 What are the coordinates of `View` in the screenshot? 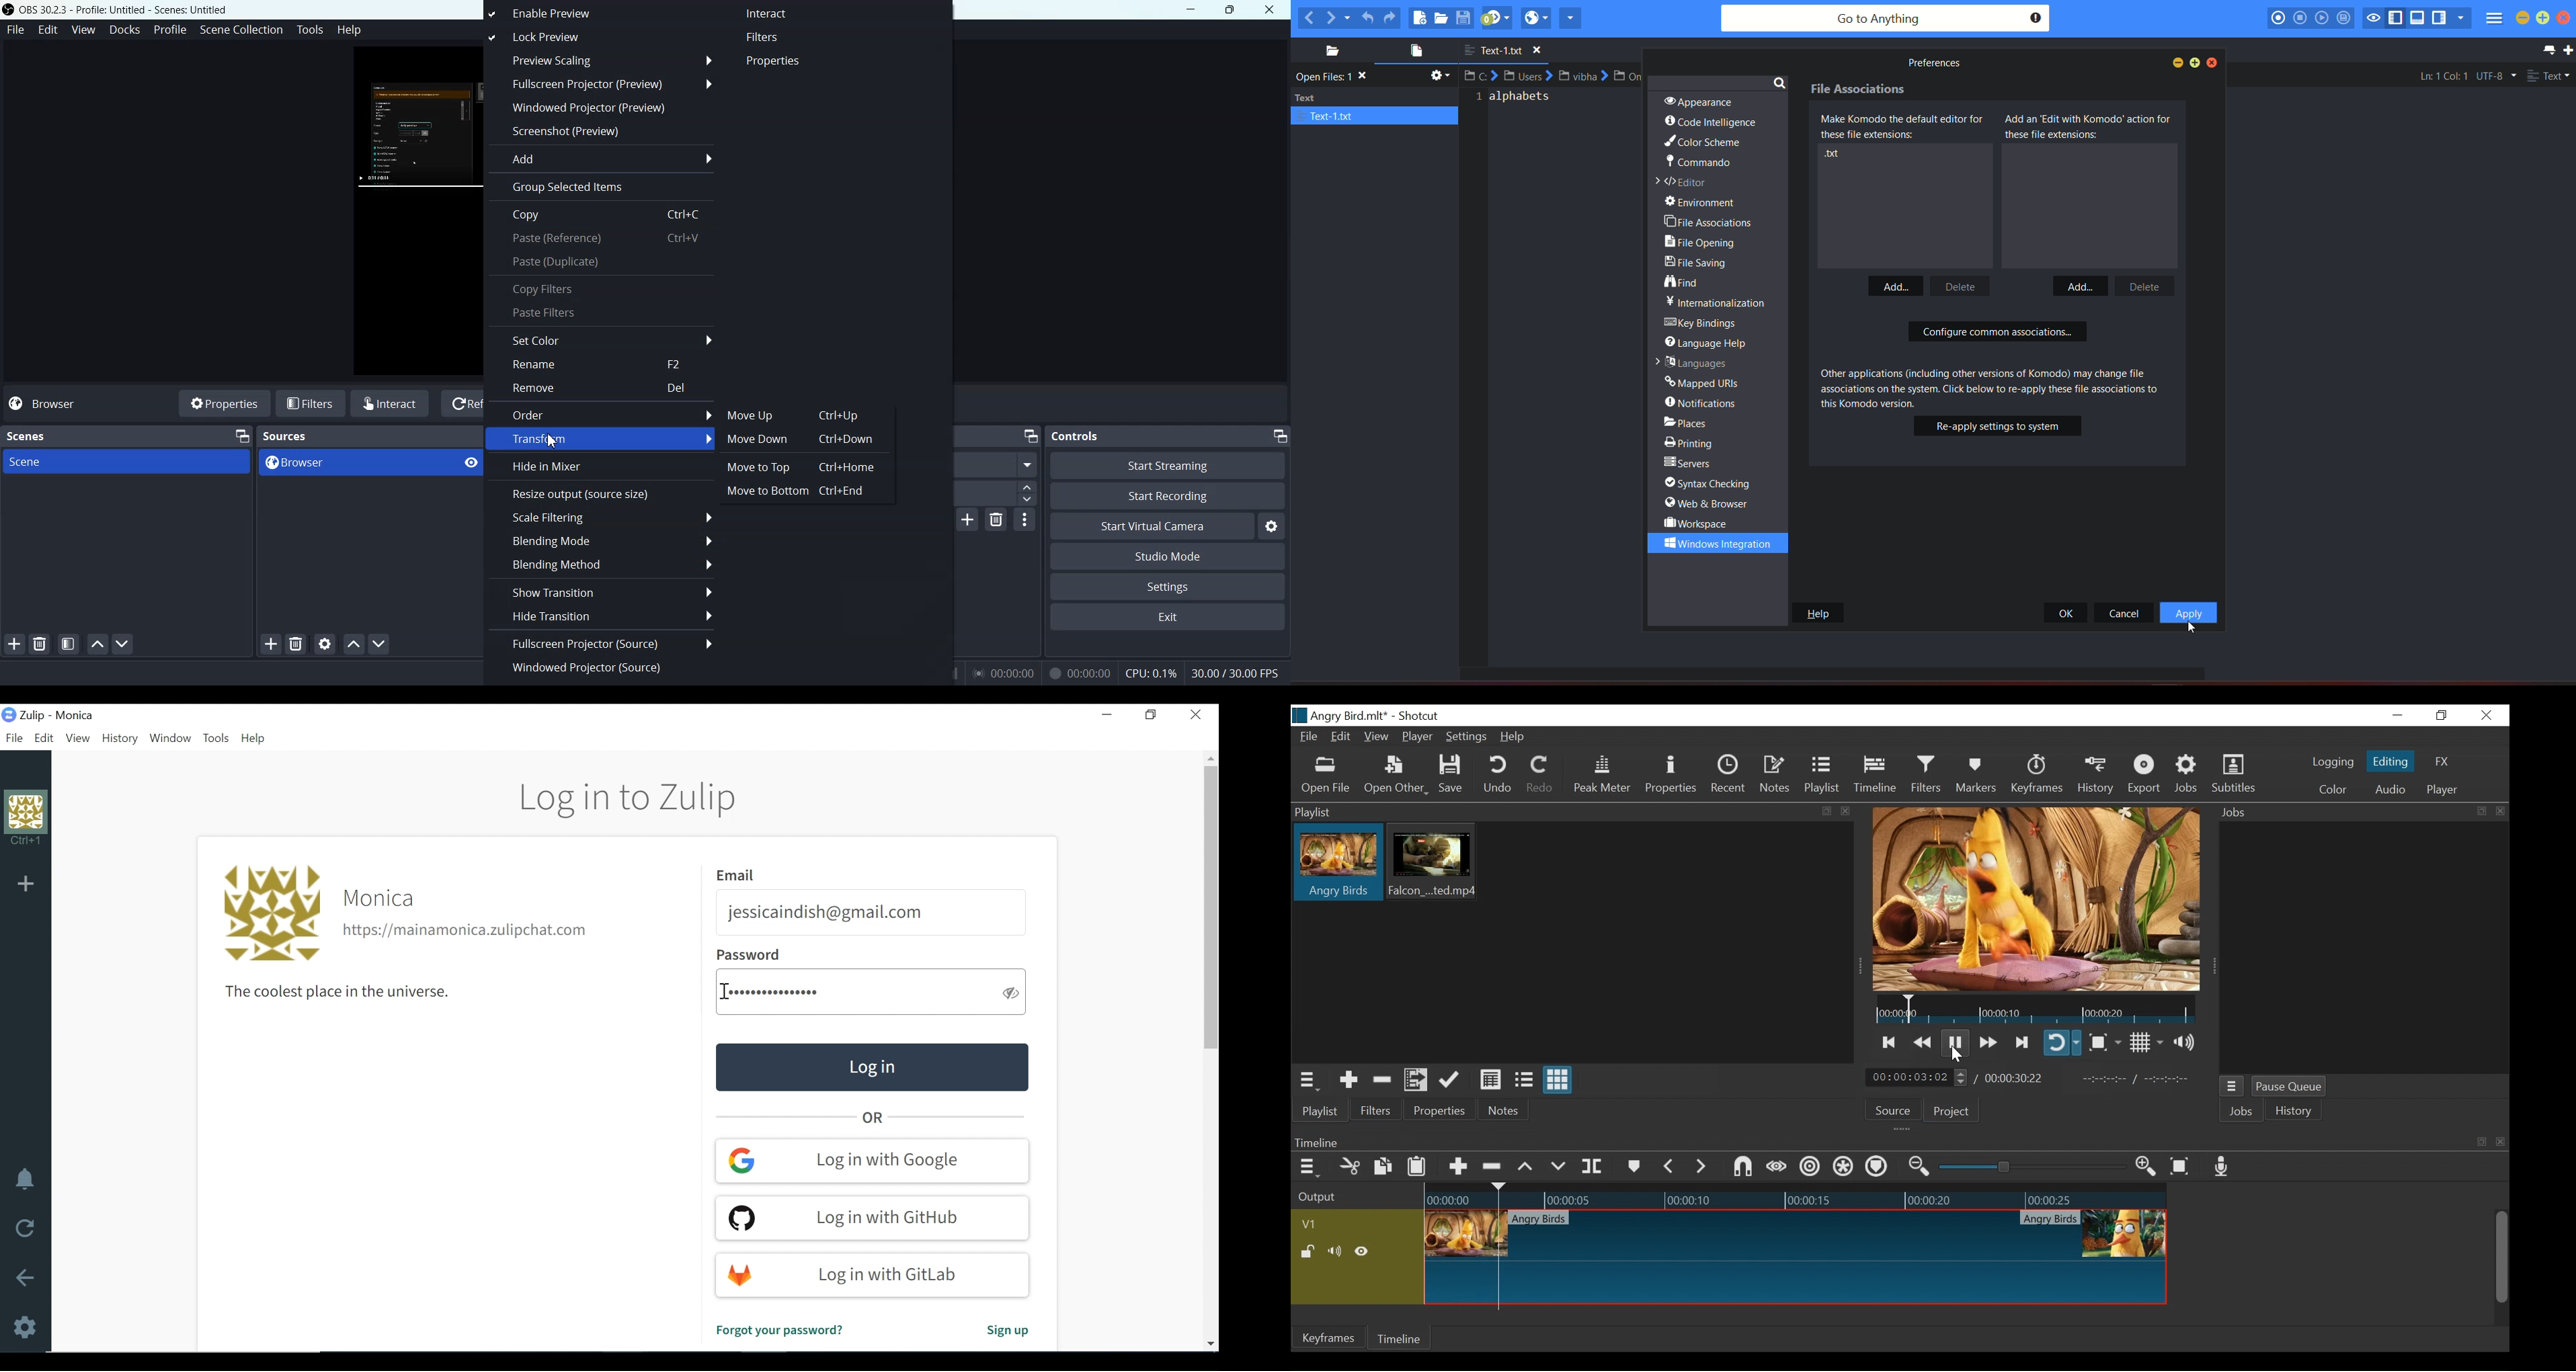 It's located at (77, 738).